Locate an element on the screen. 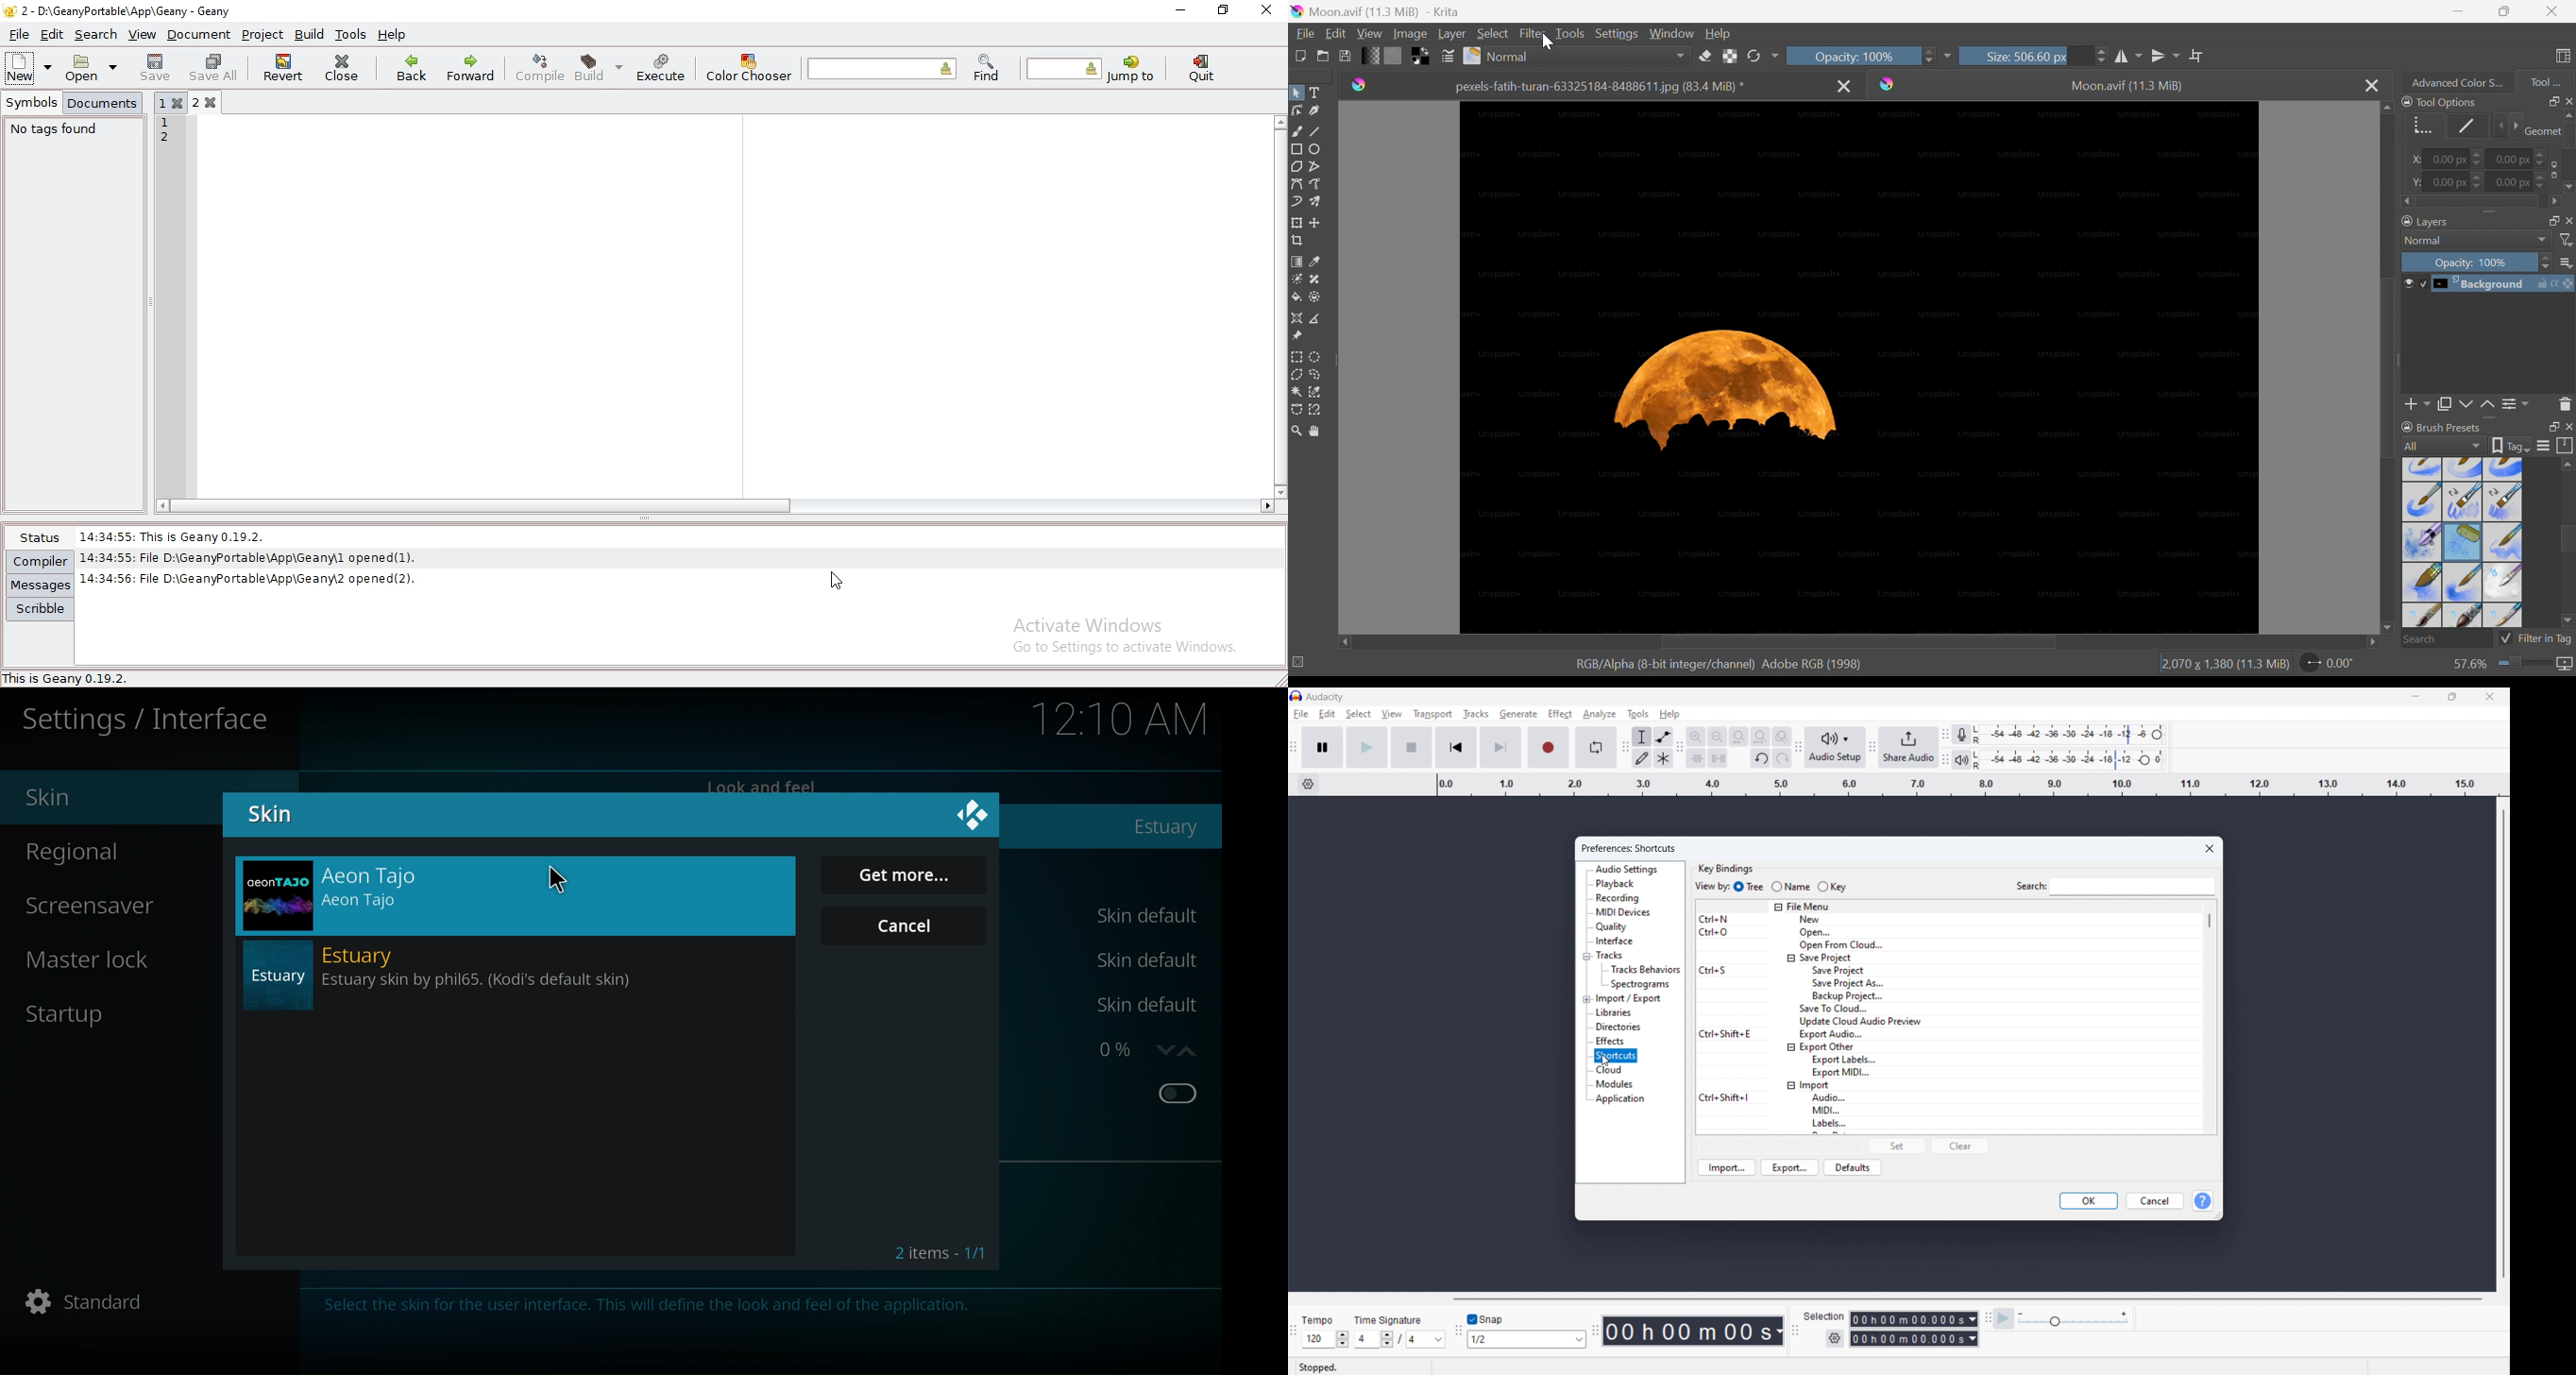  Enables movement of playback meter toolbar is located at coordinates (1945, 759).